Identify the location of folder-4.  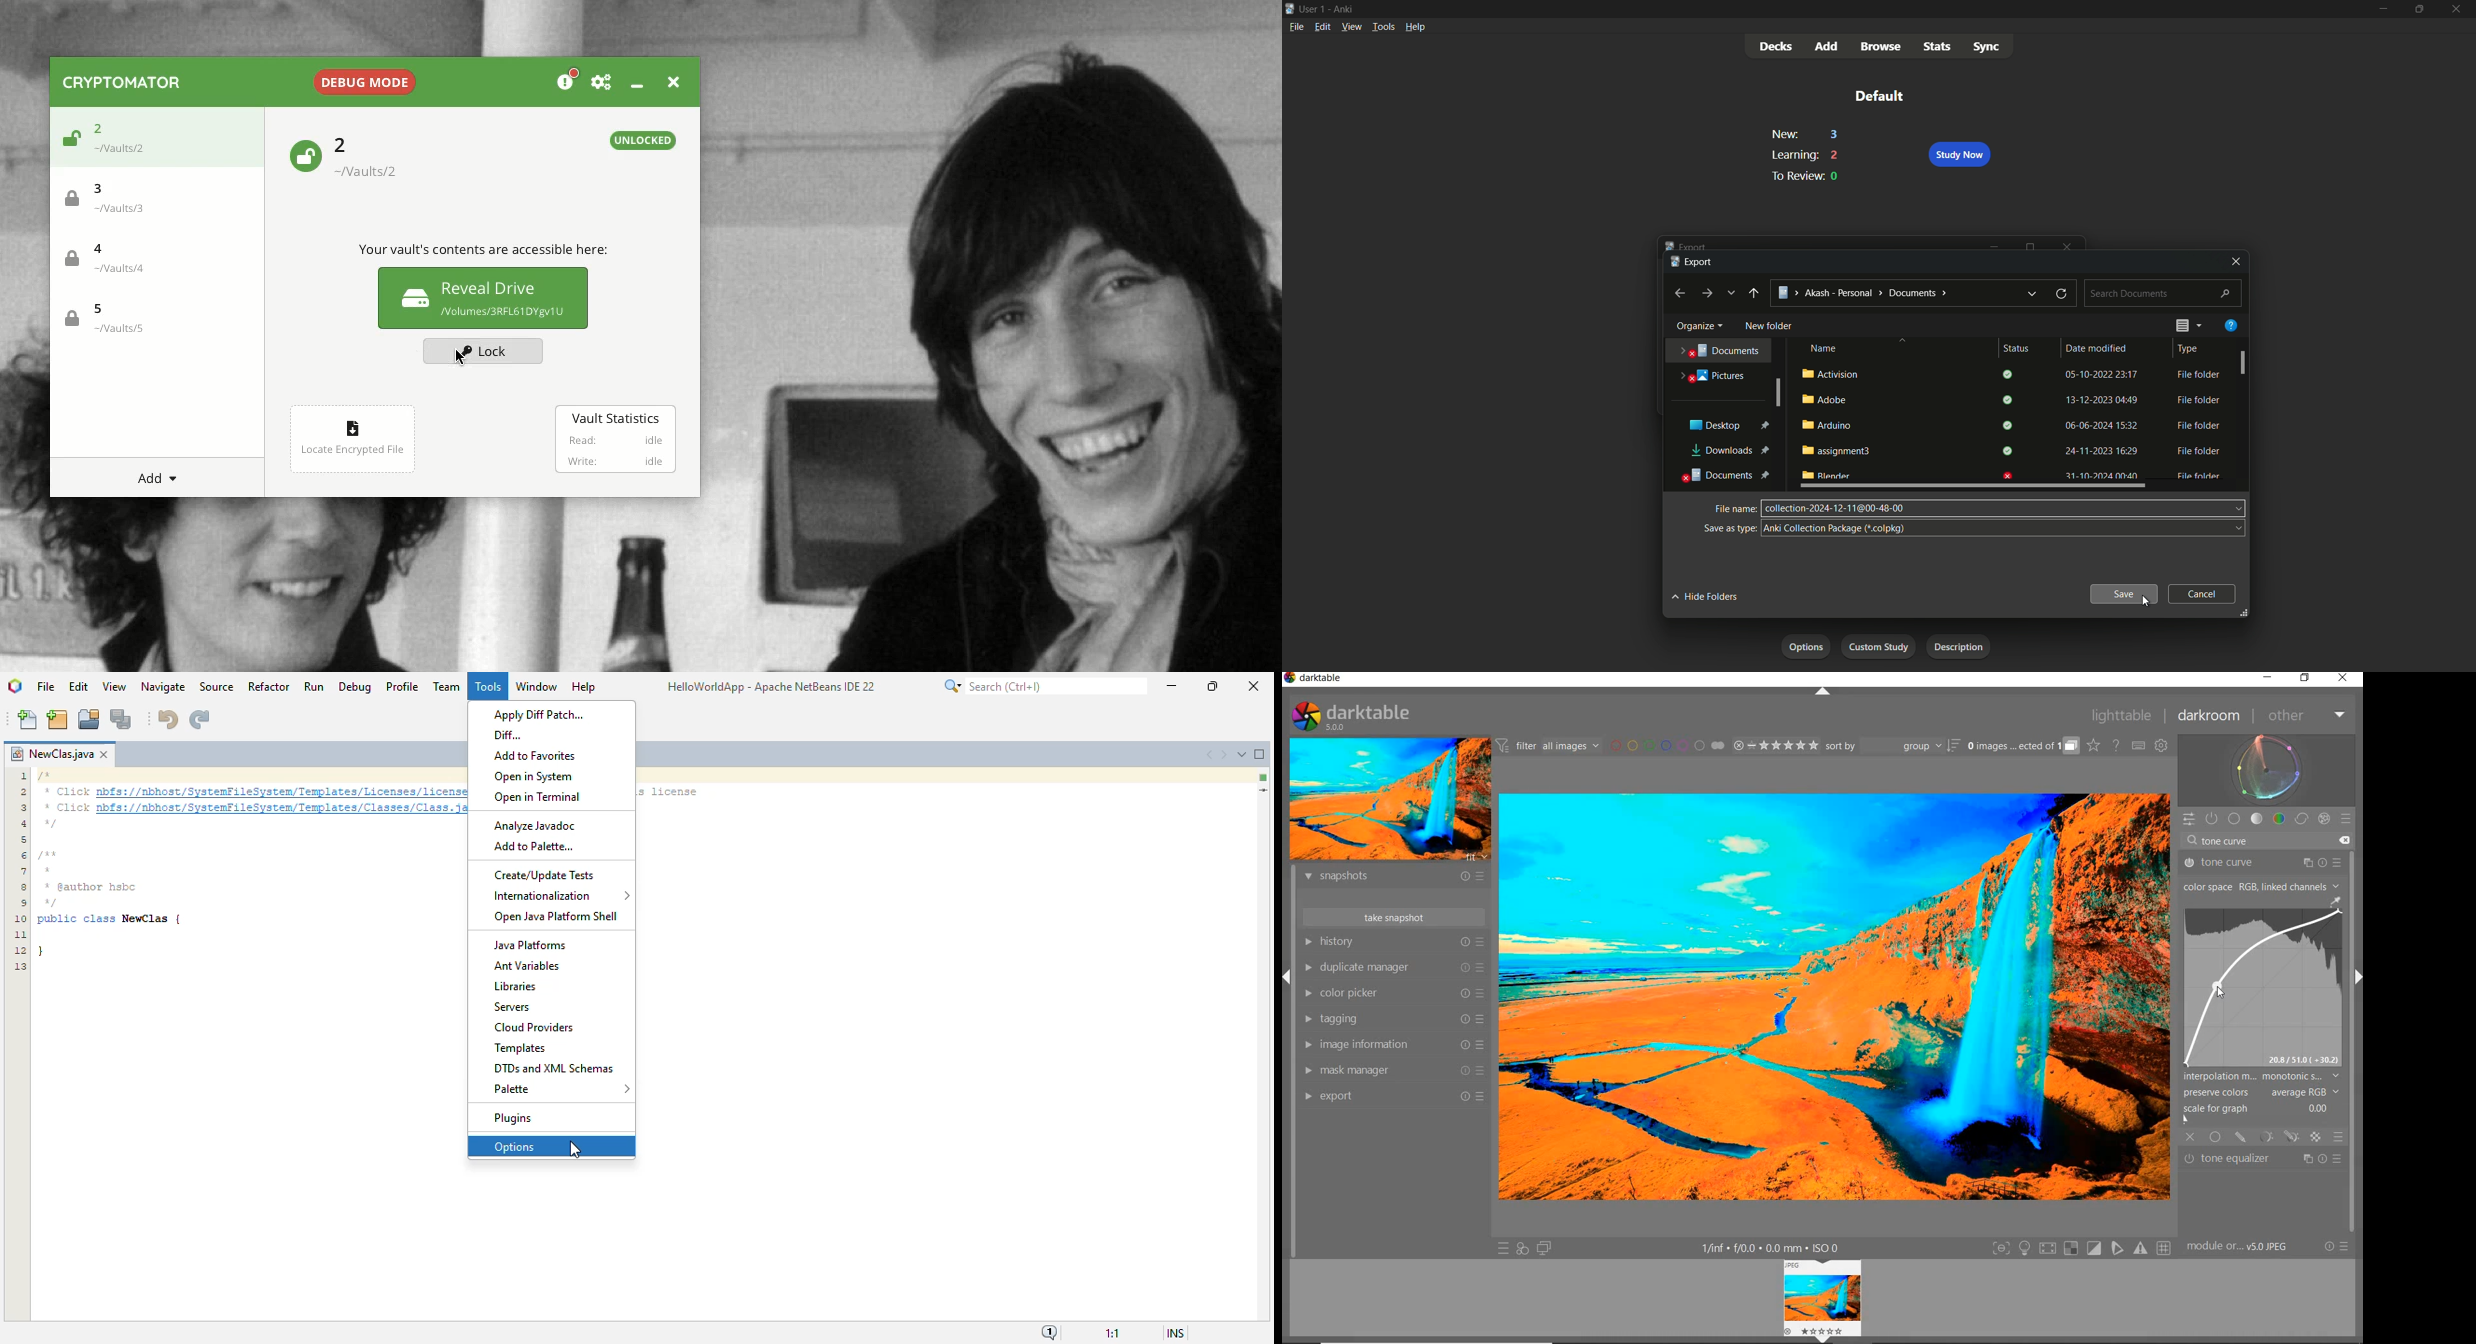
(2009, 450).